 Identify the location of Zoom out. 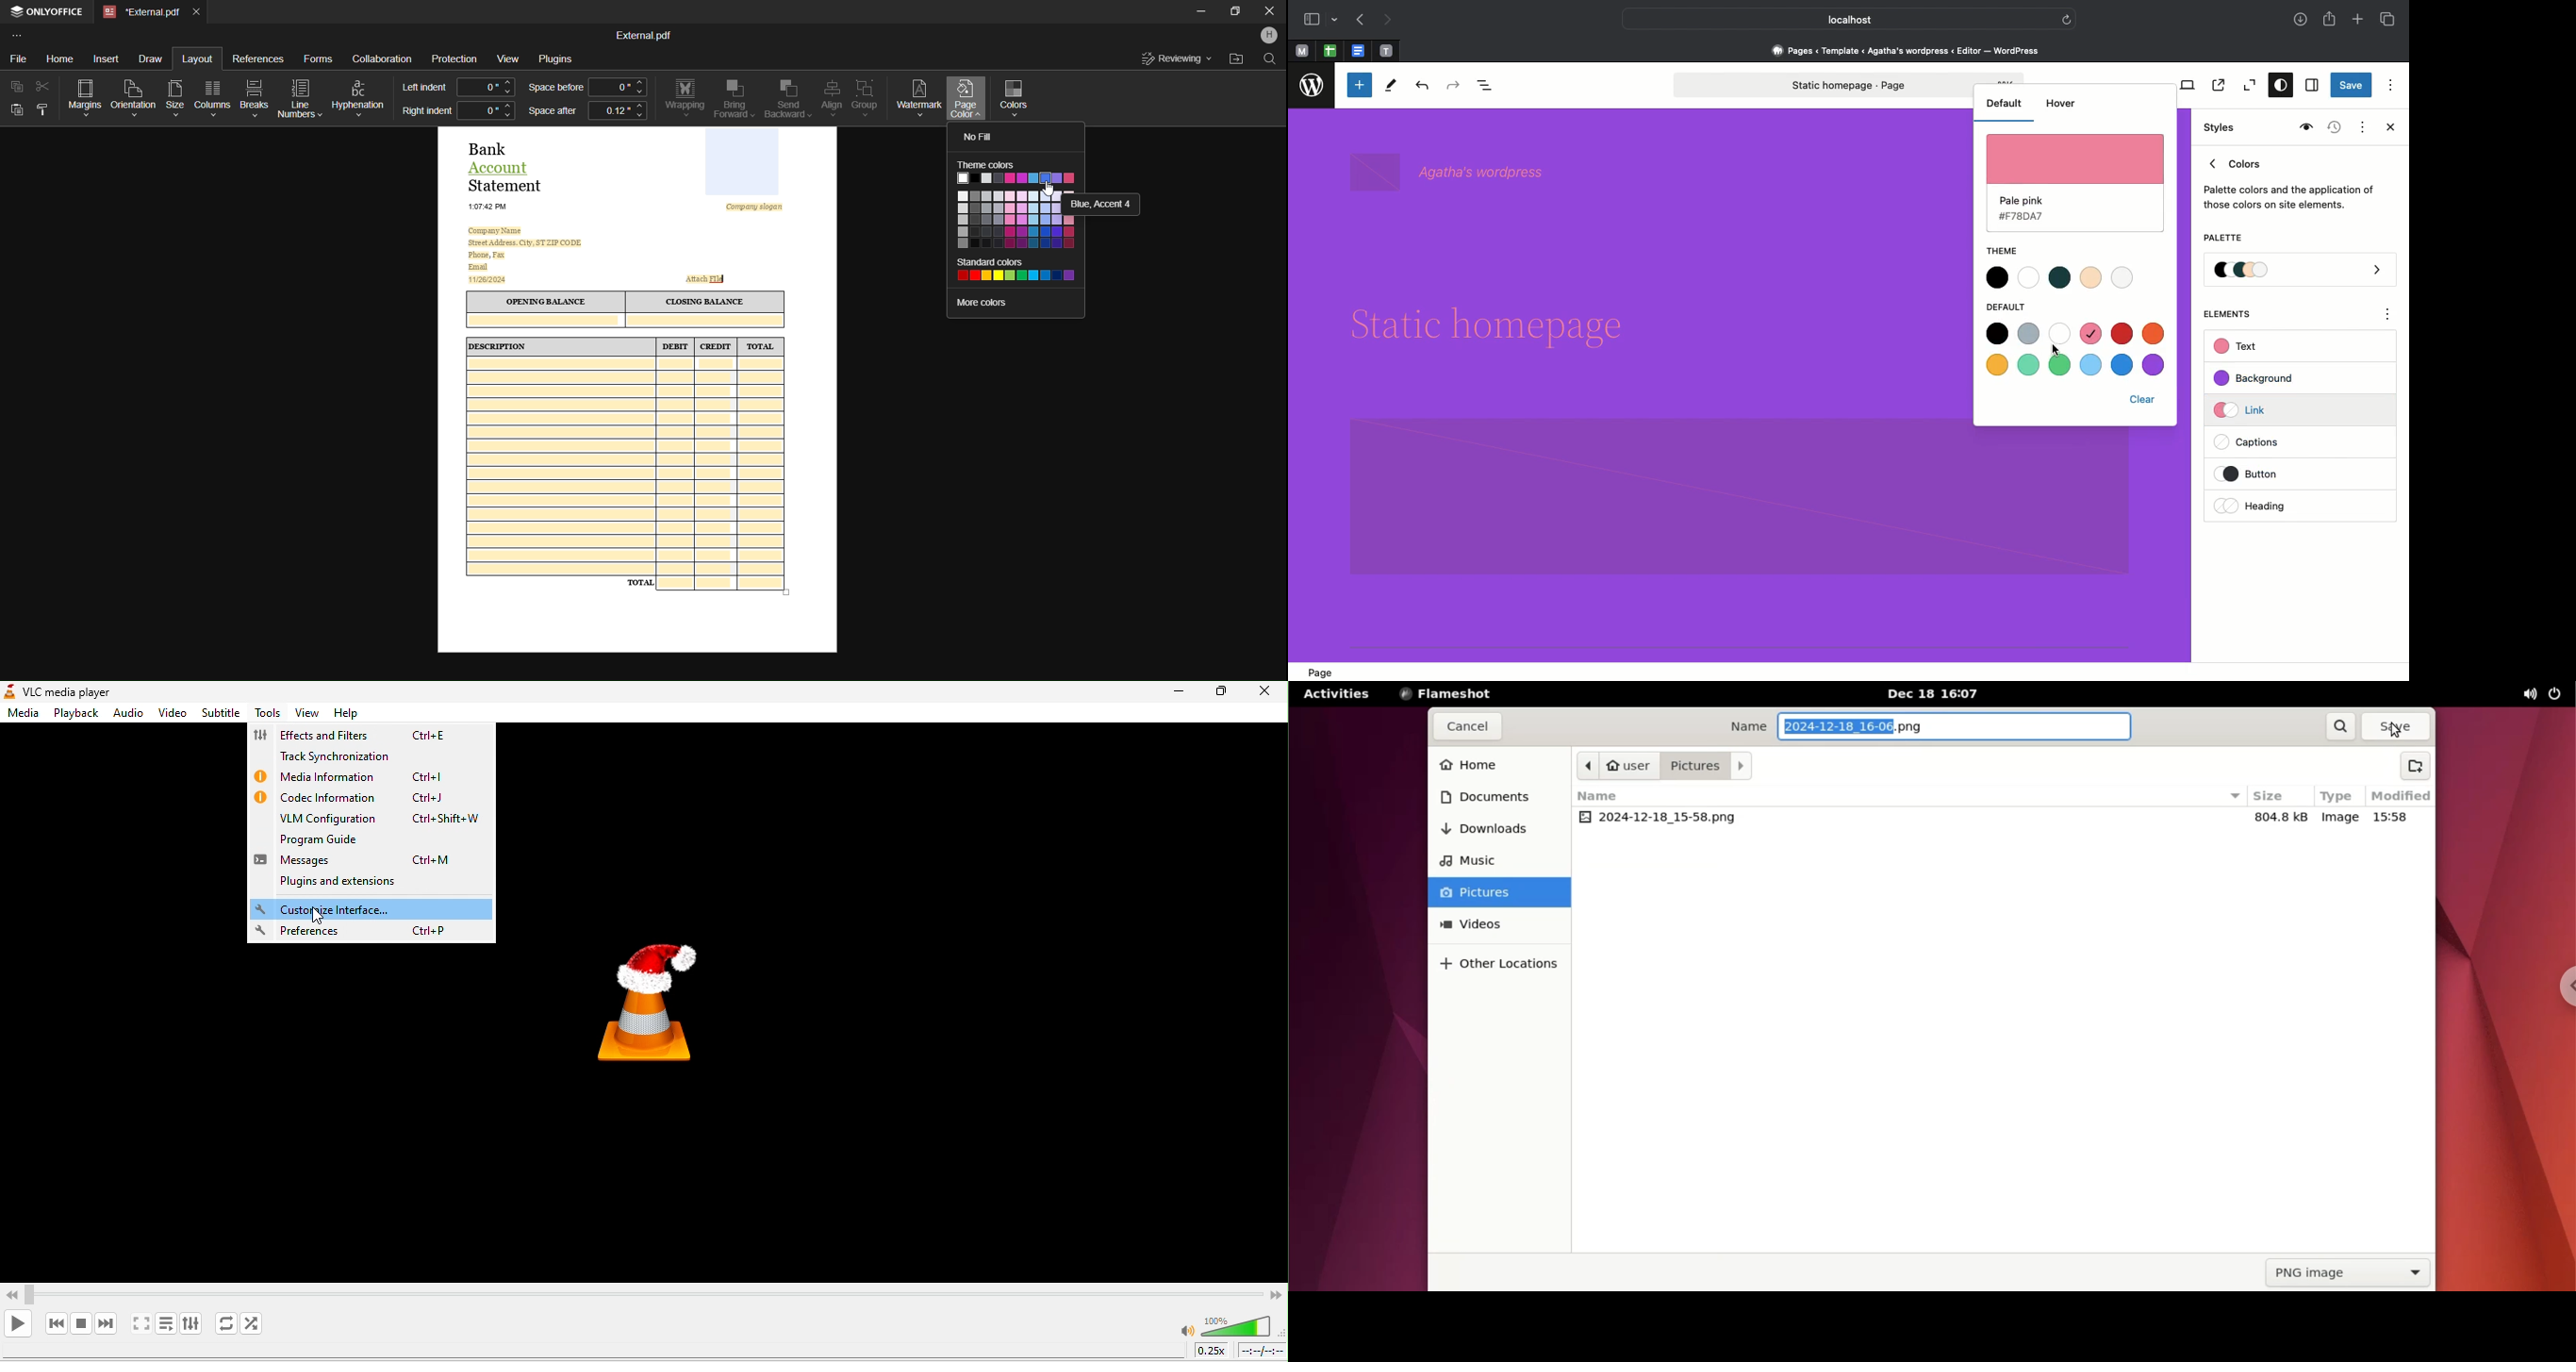
(2248, 86).